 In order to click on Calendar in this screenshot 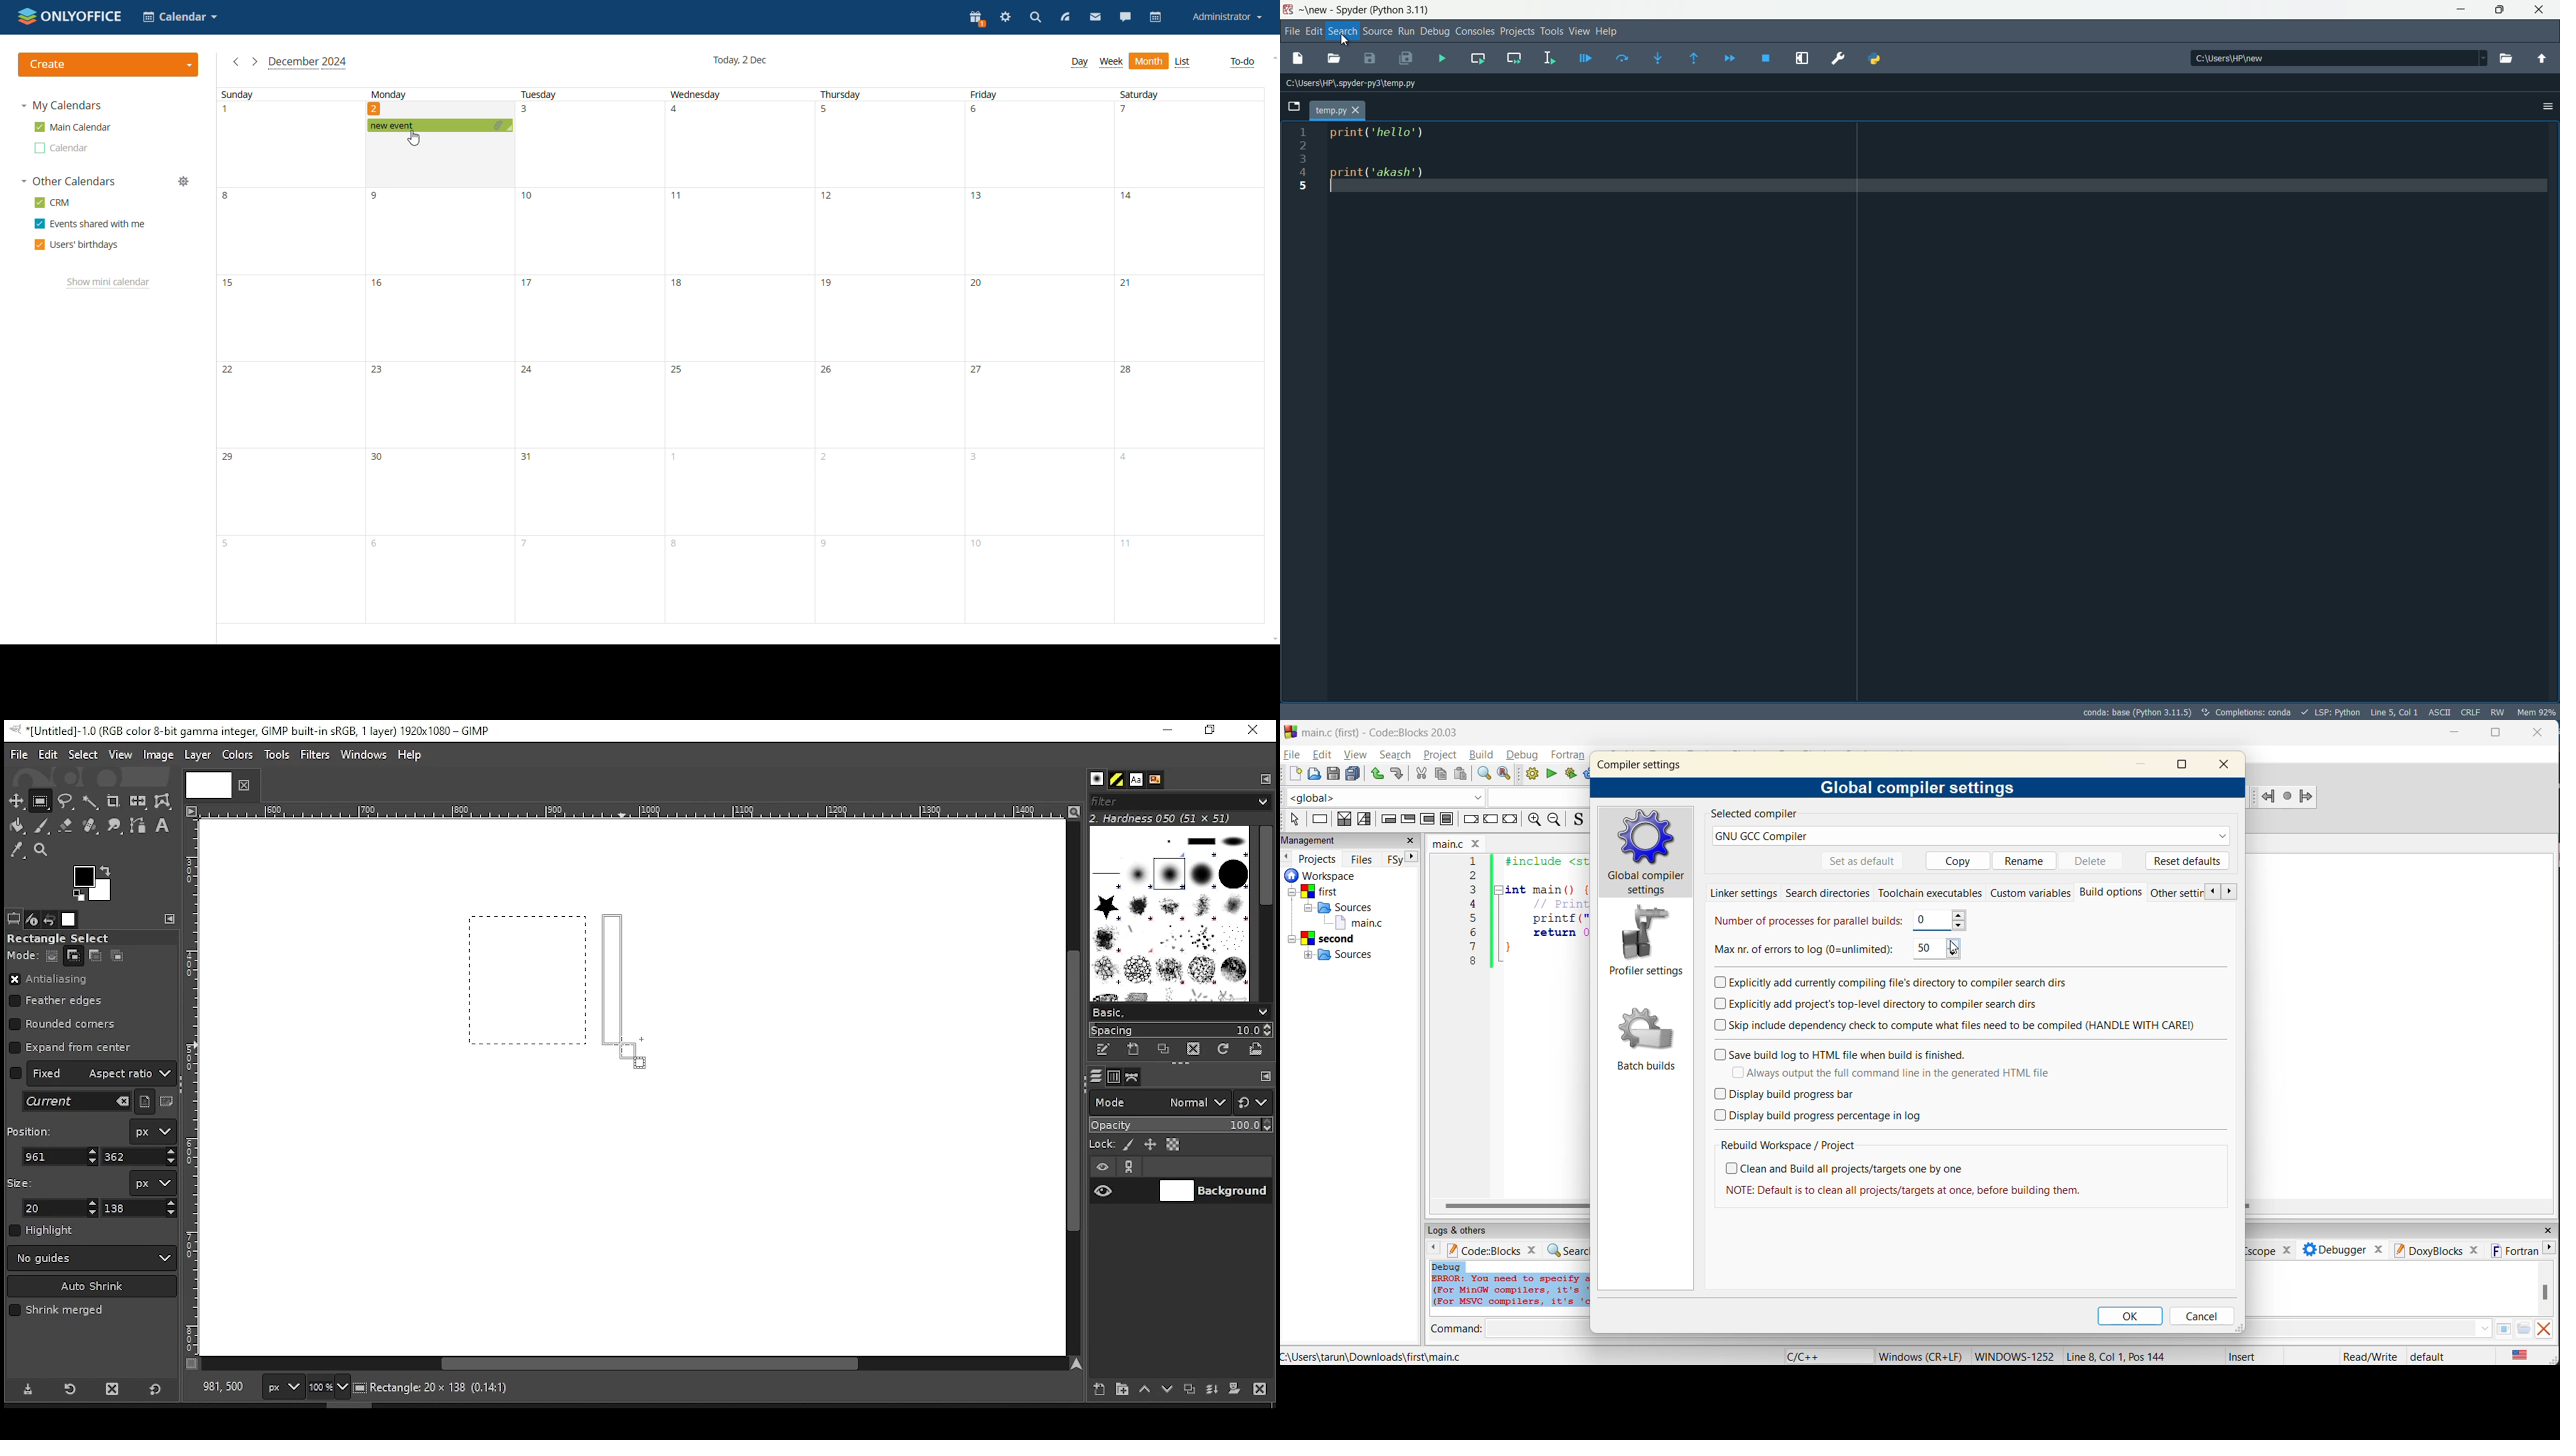, I will do `click(181, 18)`.